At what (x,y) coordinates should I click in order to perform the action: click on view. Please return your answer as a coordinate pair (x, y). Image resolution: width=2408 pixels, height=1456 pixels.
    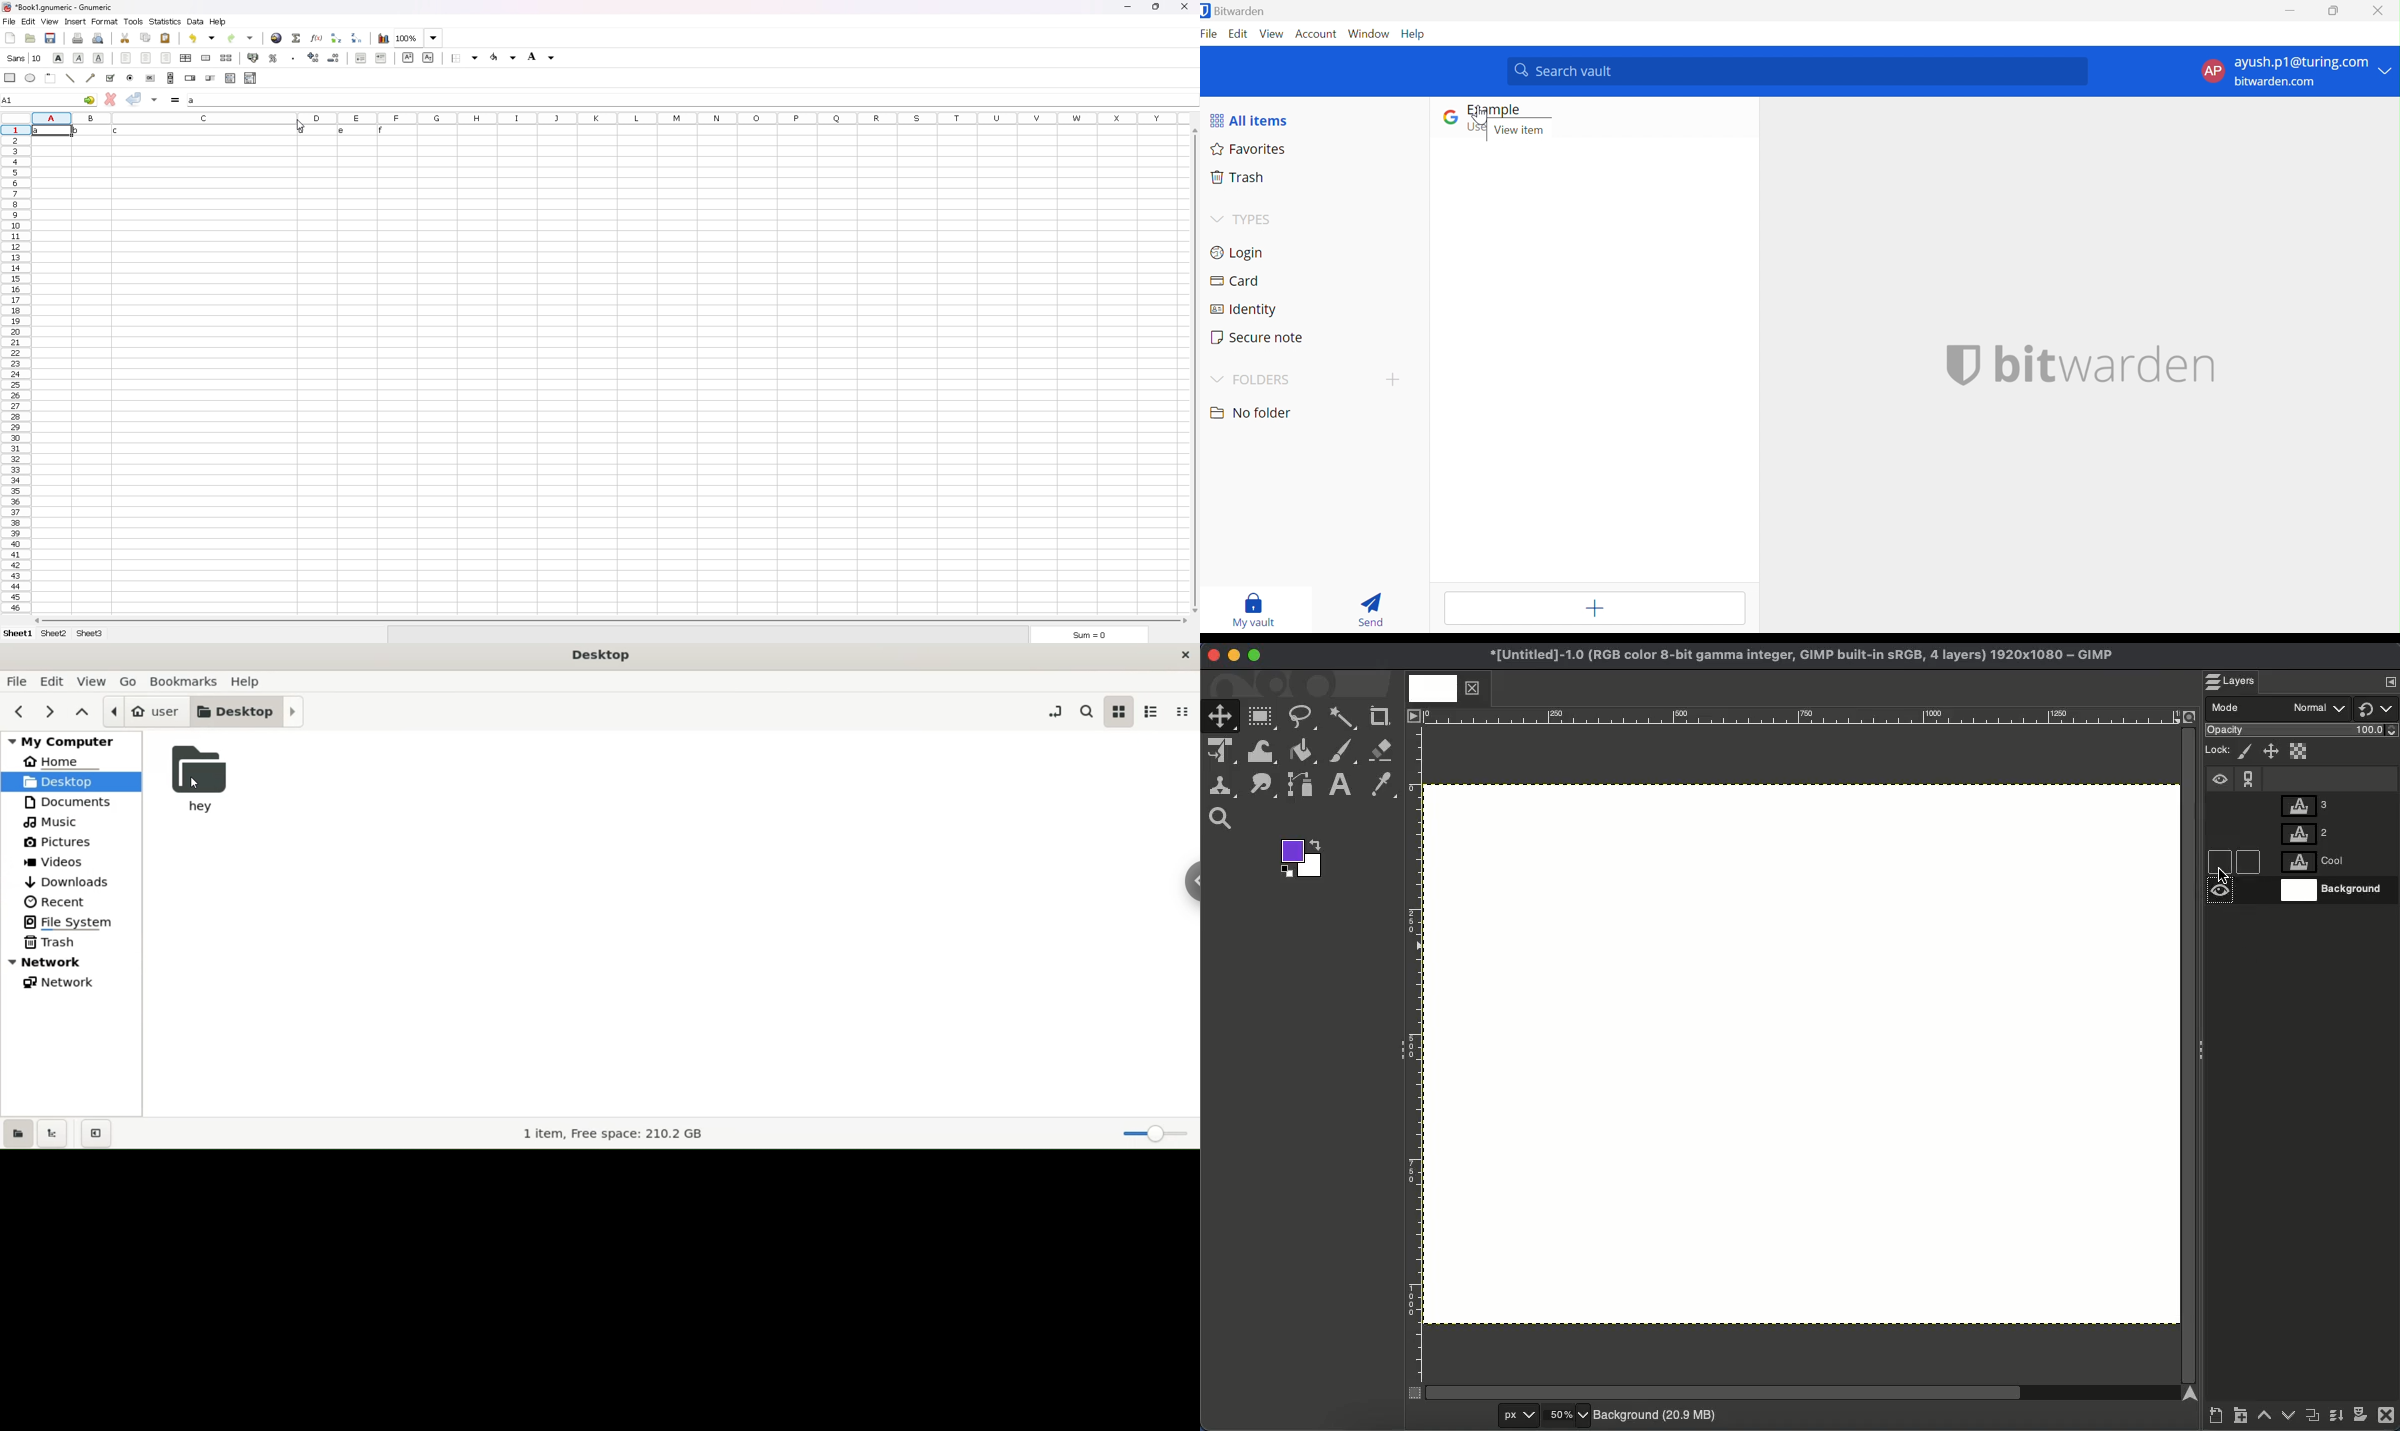
    Looking at the image, I should click on (50, 21).